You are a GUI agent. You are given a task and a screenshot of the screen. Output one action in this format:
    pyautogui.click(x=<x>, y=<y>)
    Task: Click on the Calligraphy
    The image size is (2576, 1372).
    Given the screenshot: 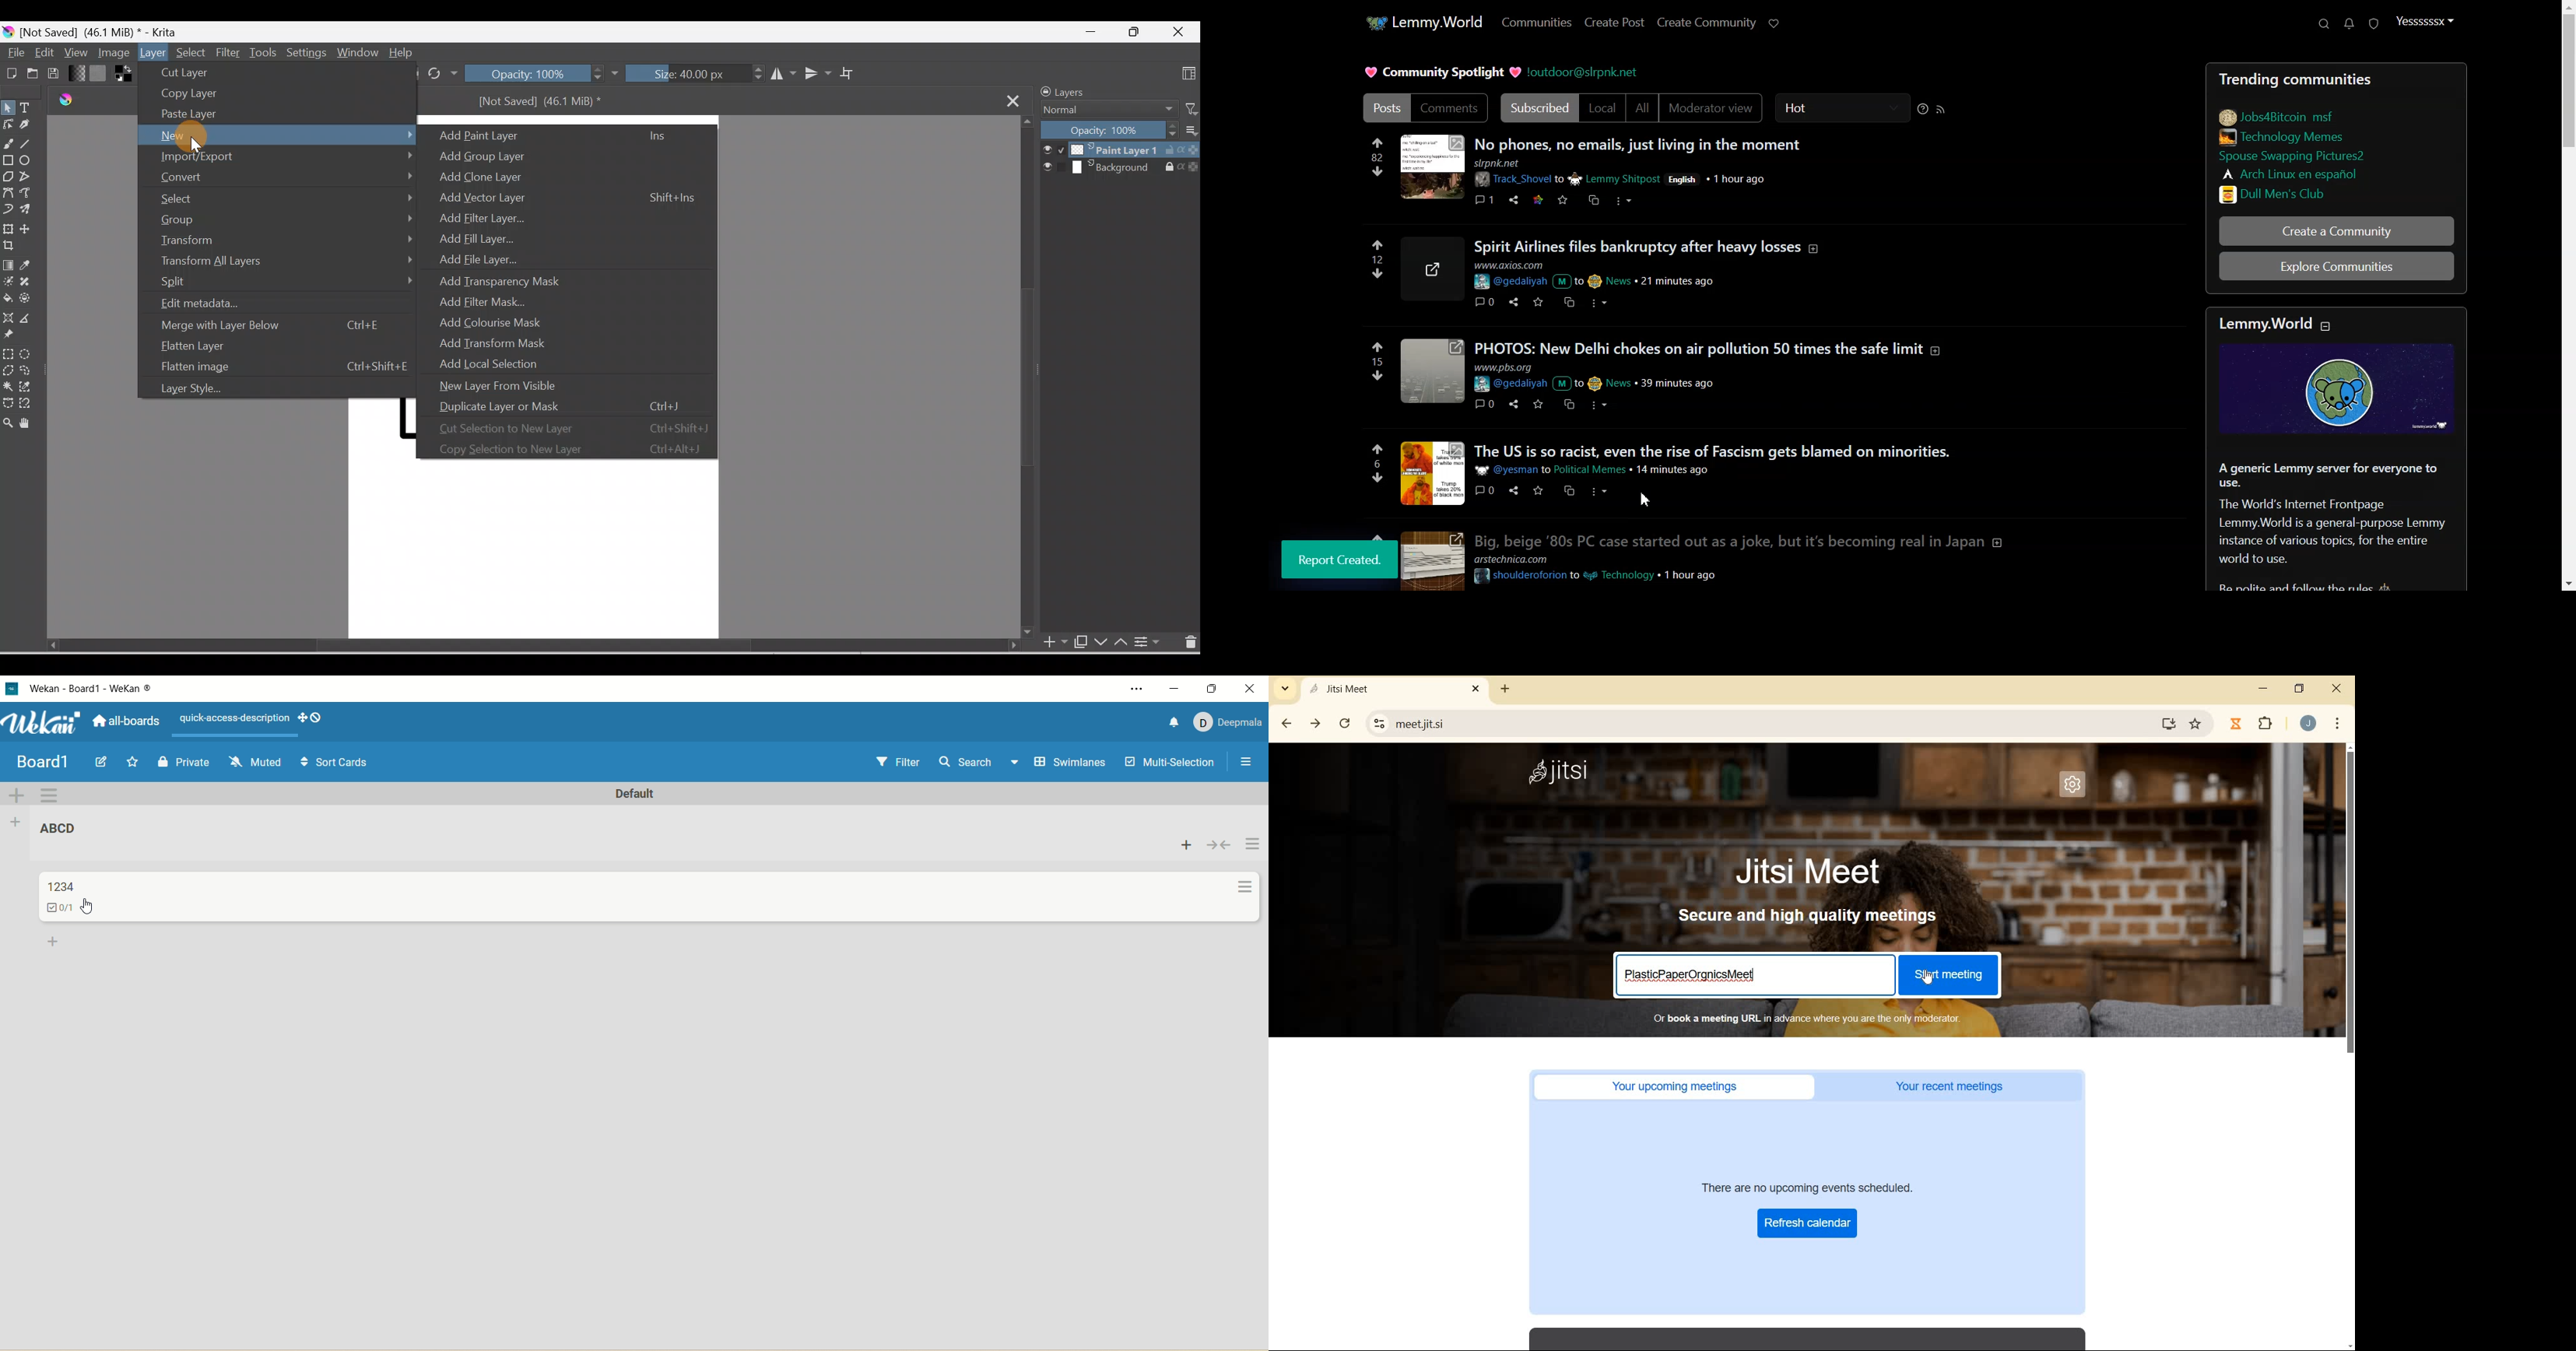 What is the action you would take?
    pyautogui.click(x=27, y=126)
    